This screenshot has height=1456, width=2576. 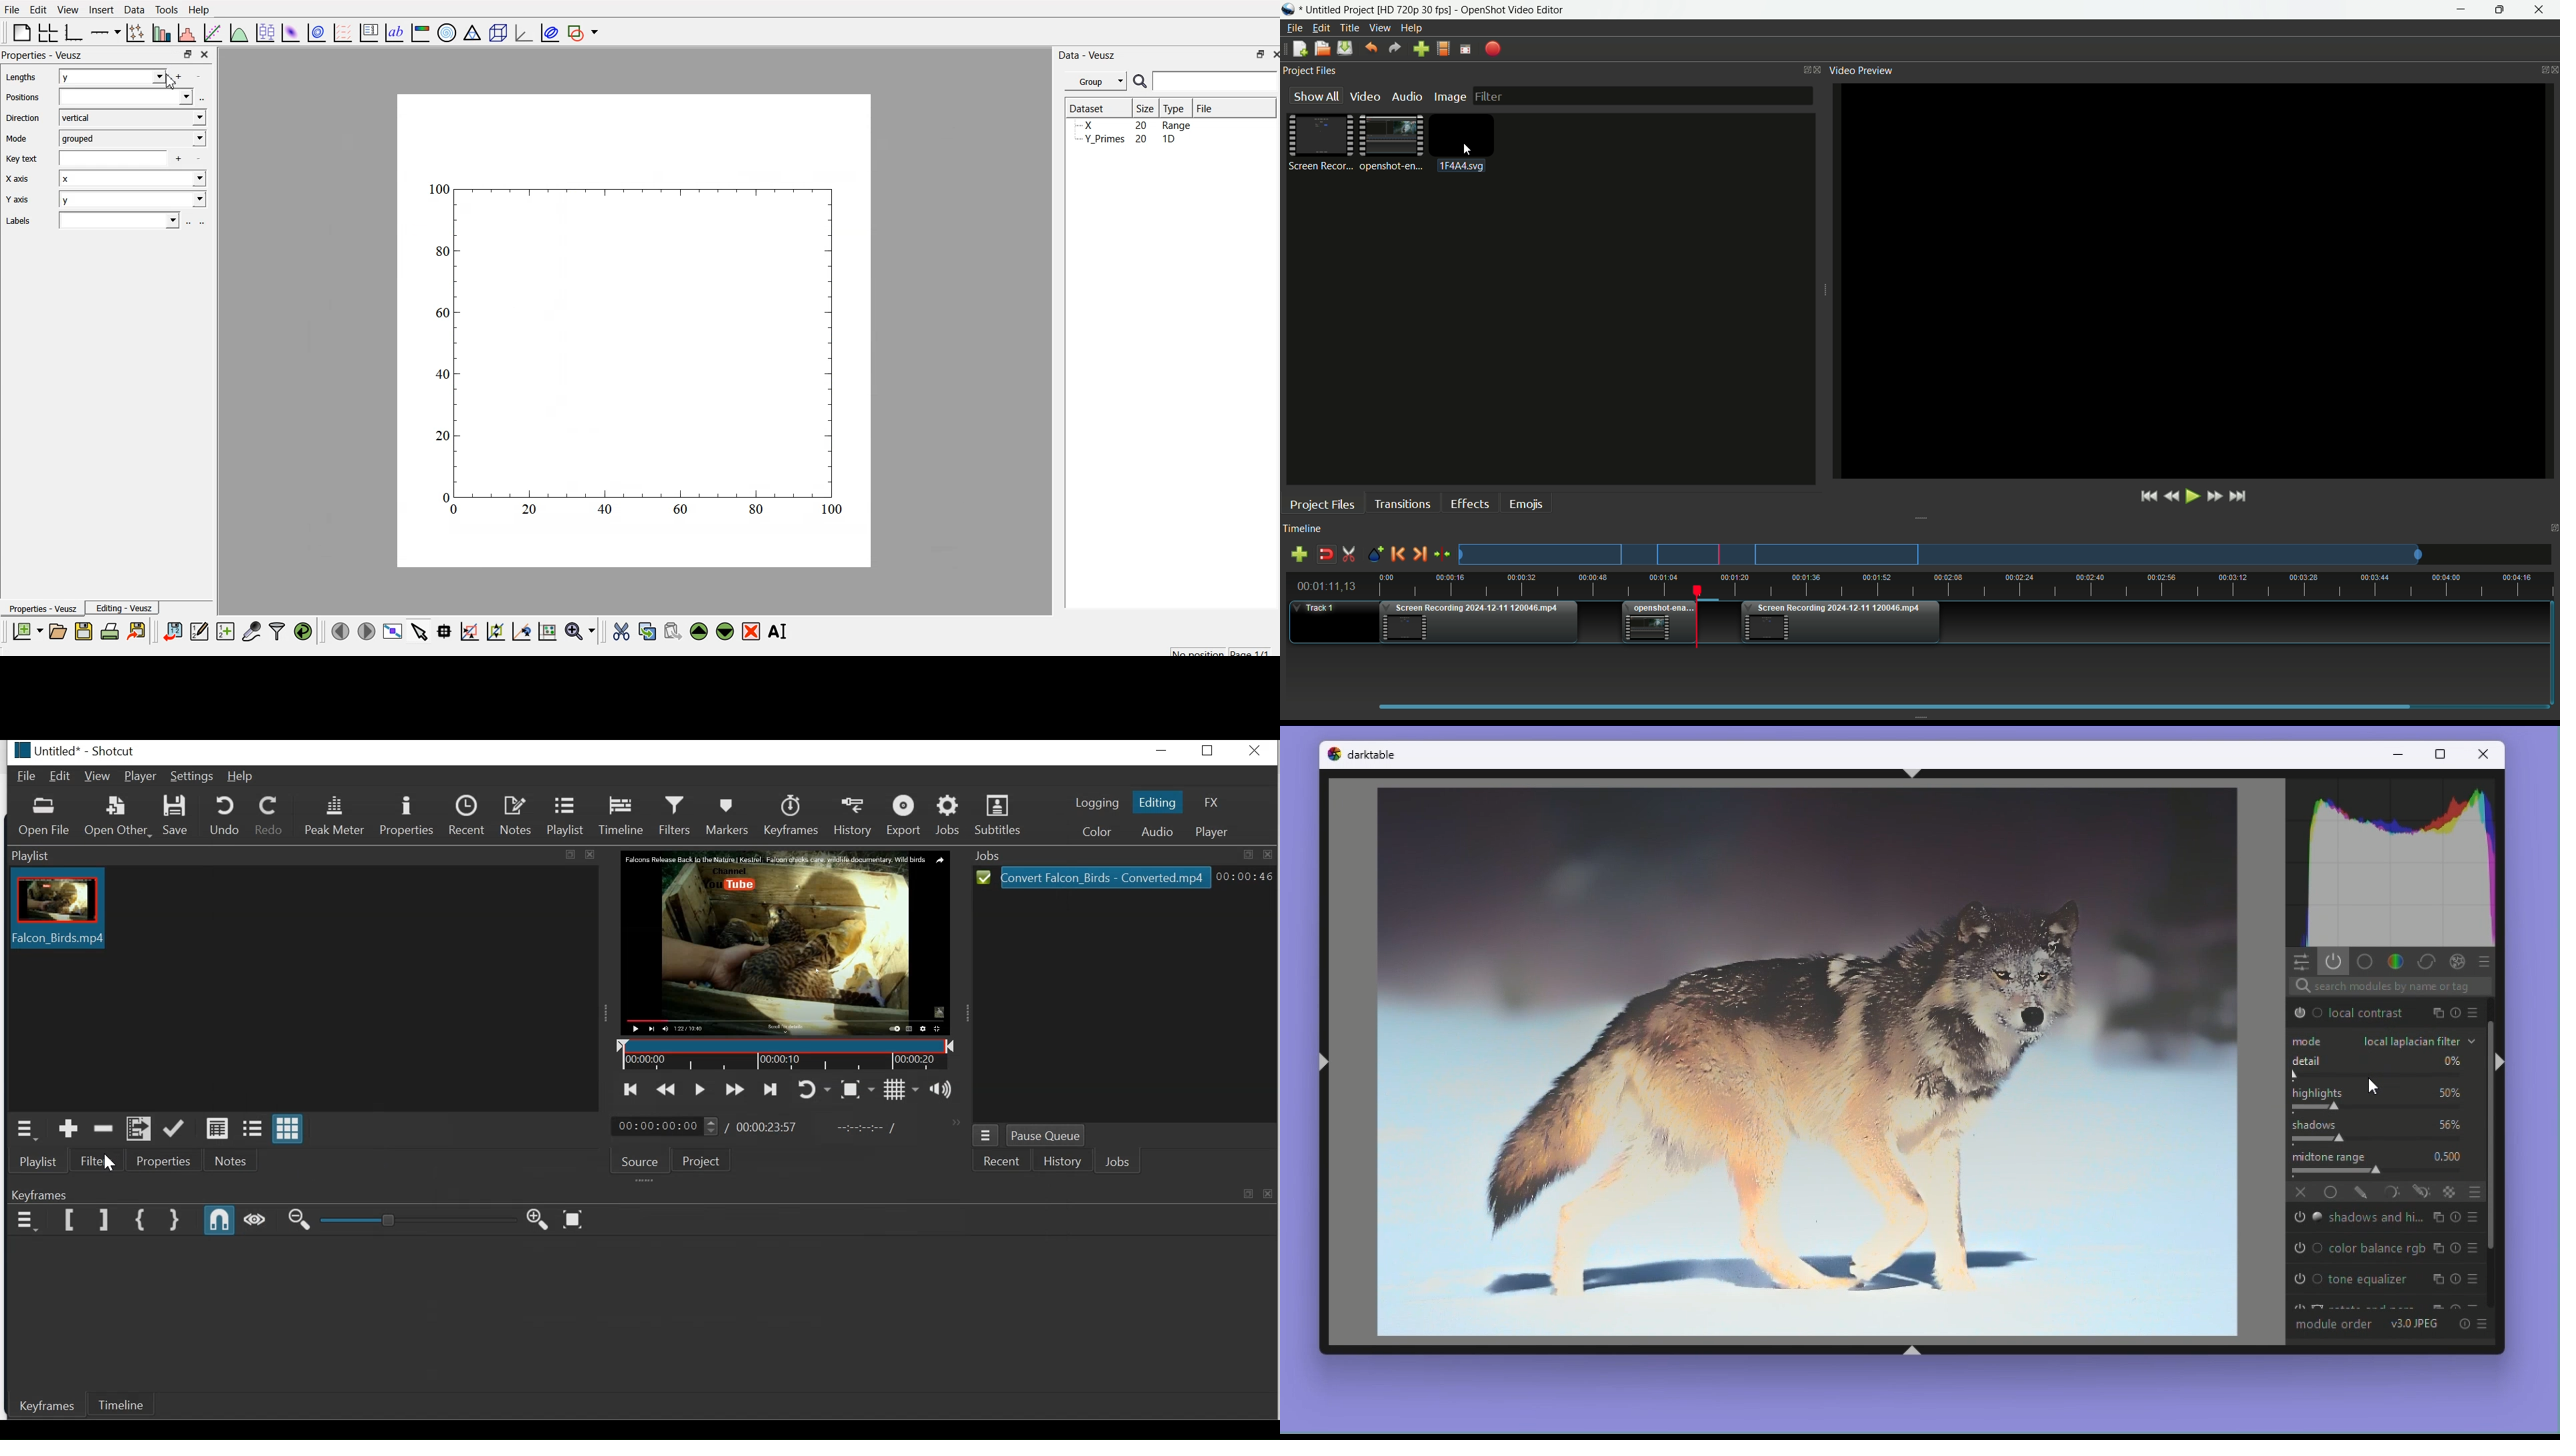 I want to click on Project, so click(x=705, y=1161).